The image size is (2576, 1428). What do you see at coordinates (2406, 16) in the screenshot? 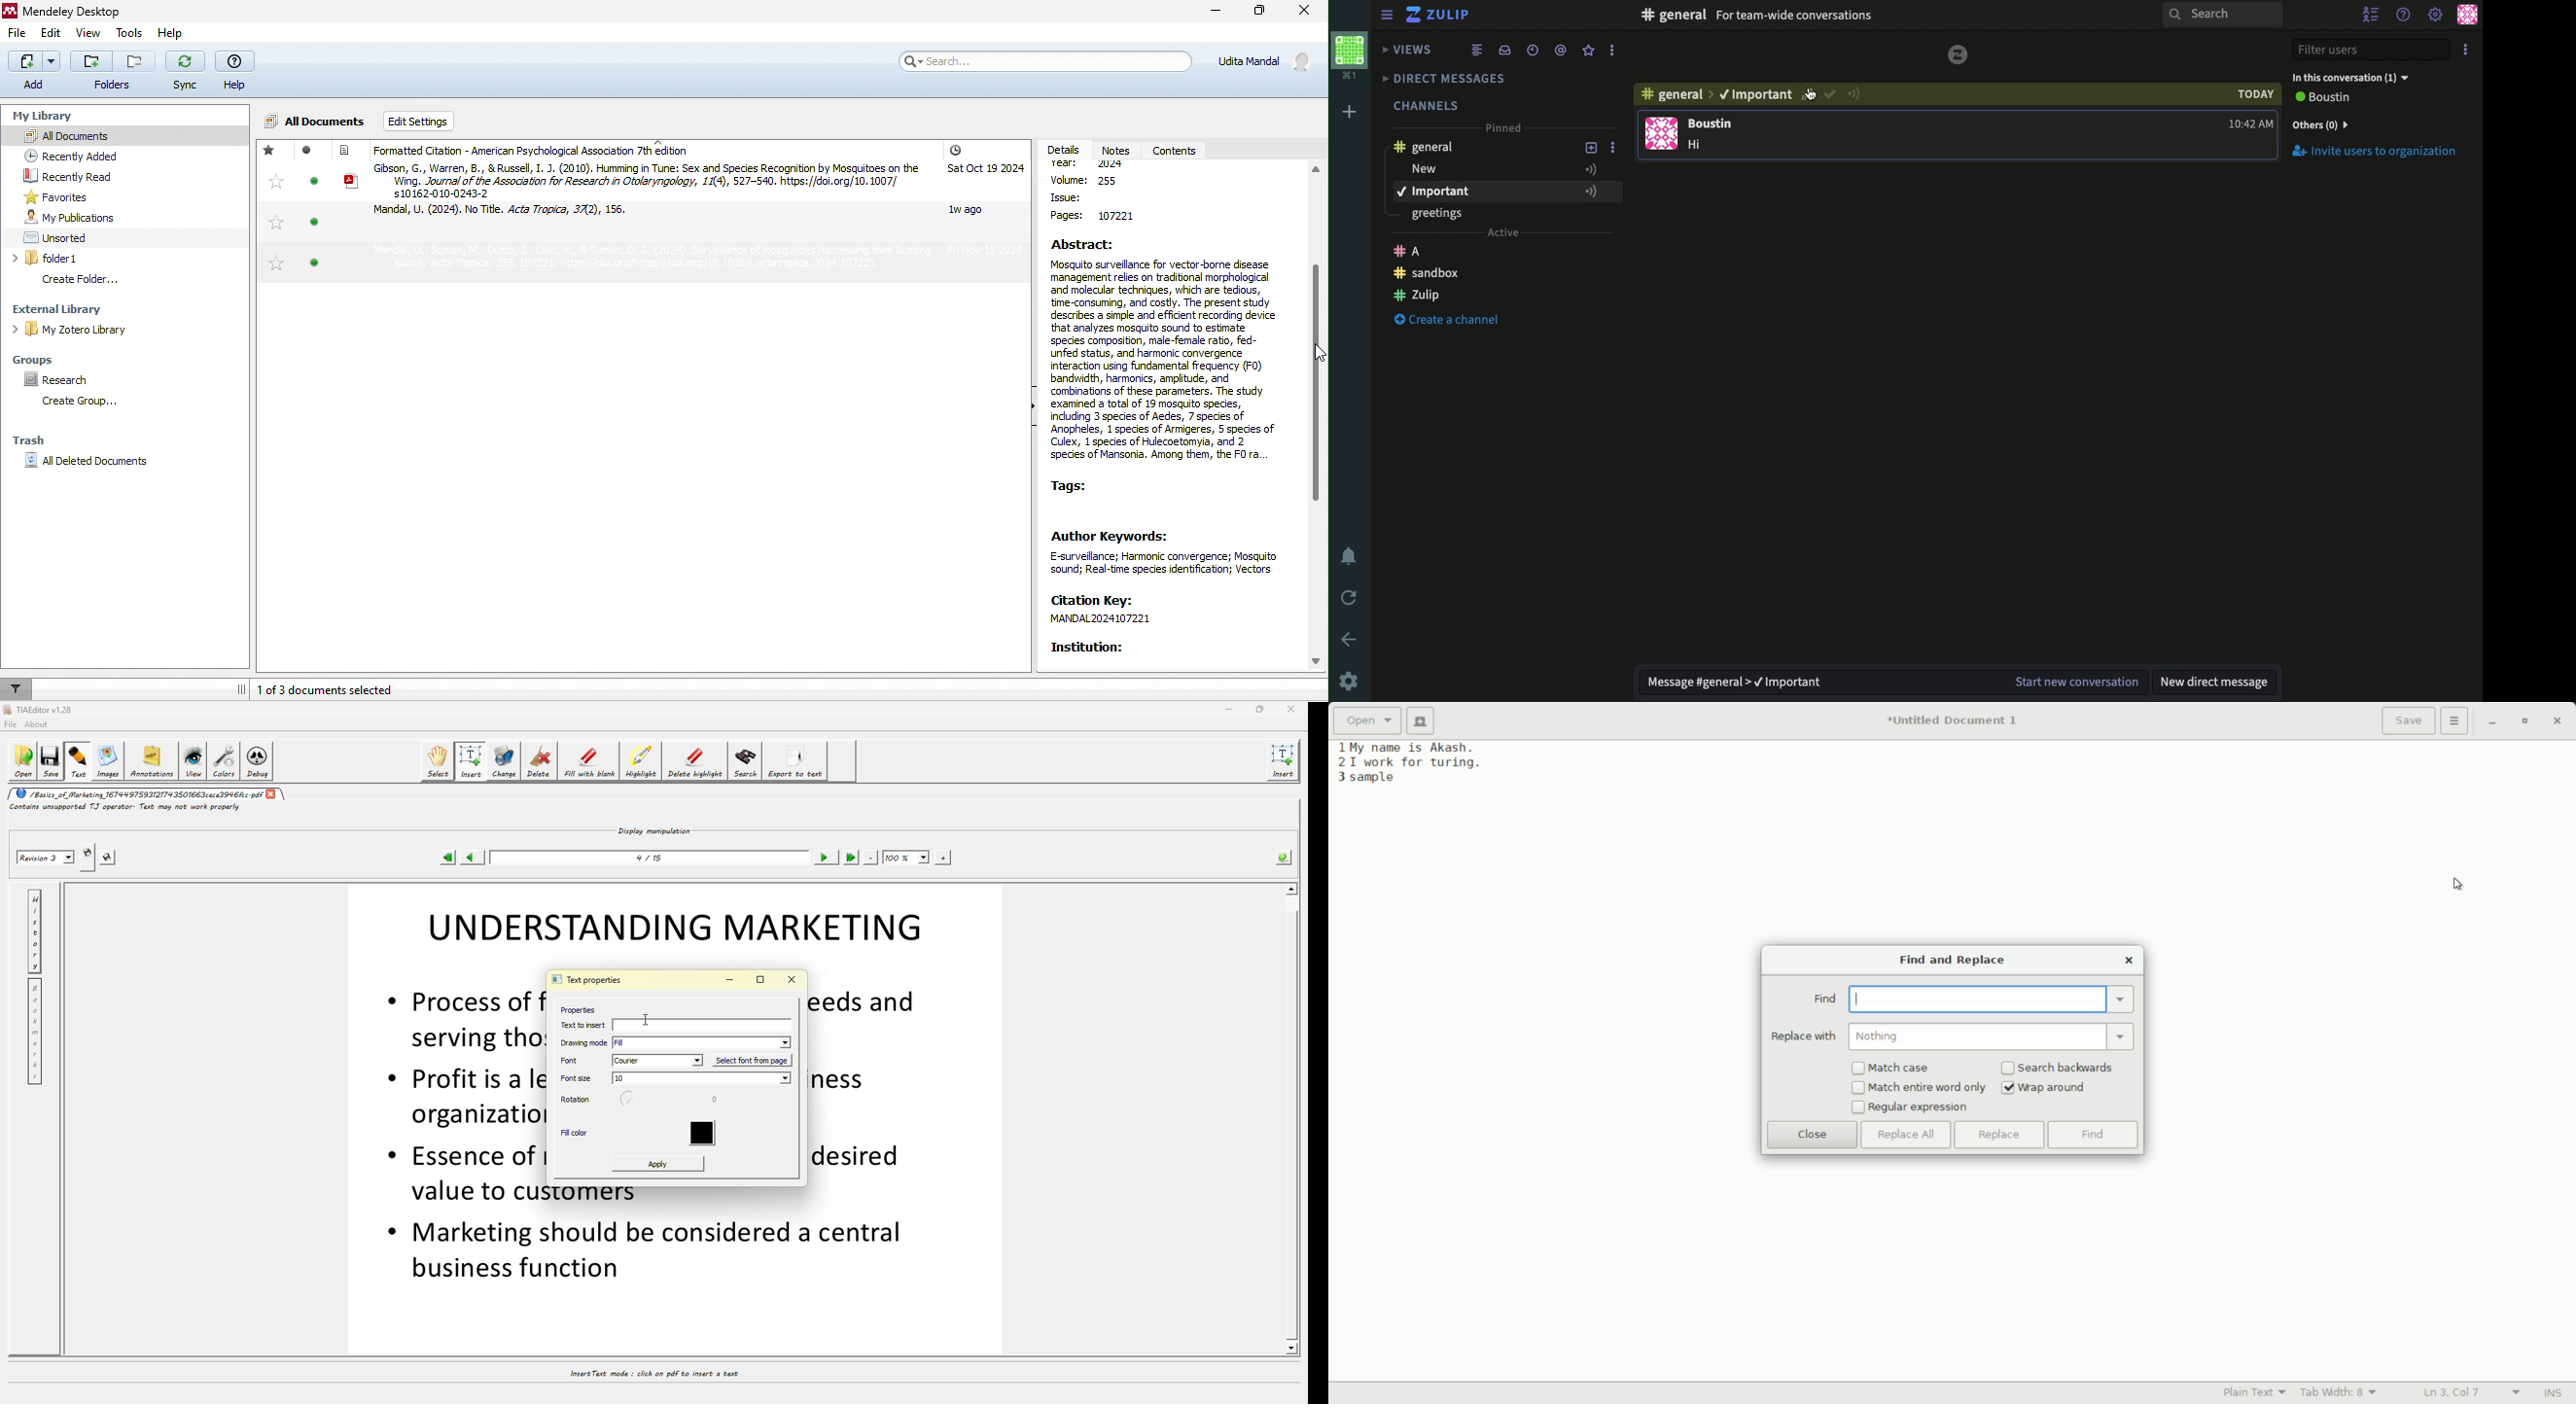
I see `Help` at bounding box center [2406, 16].